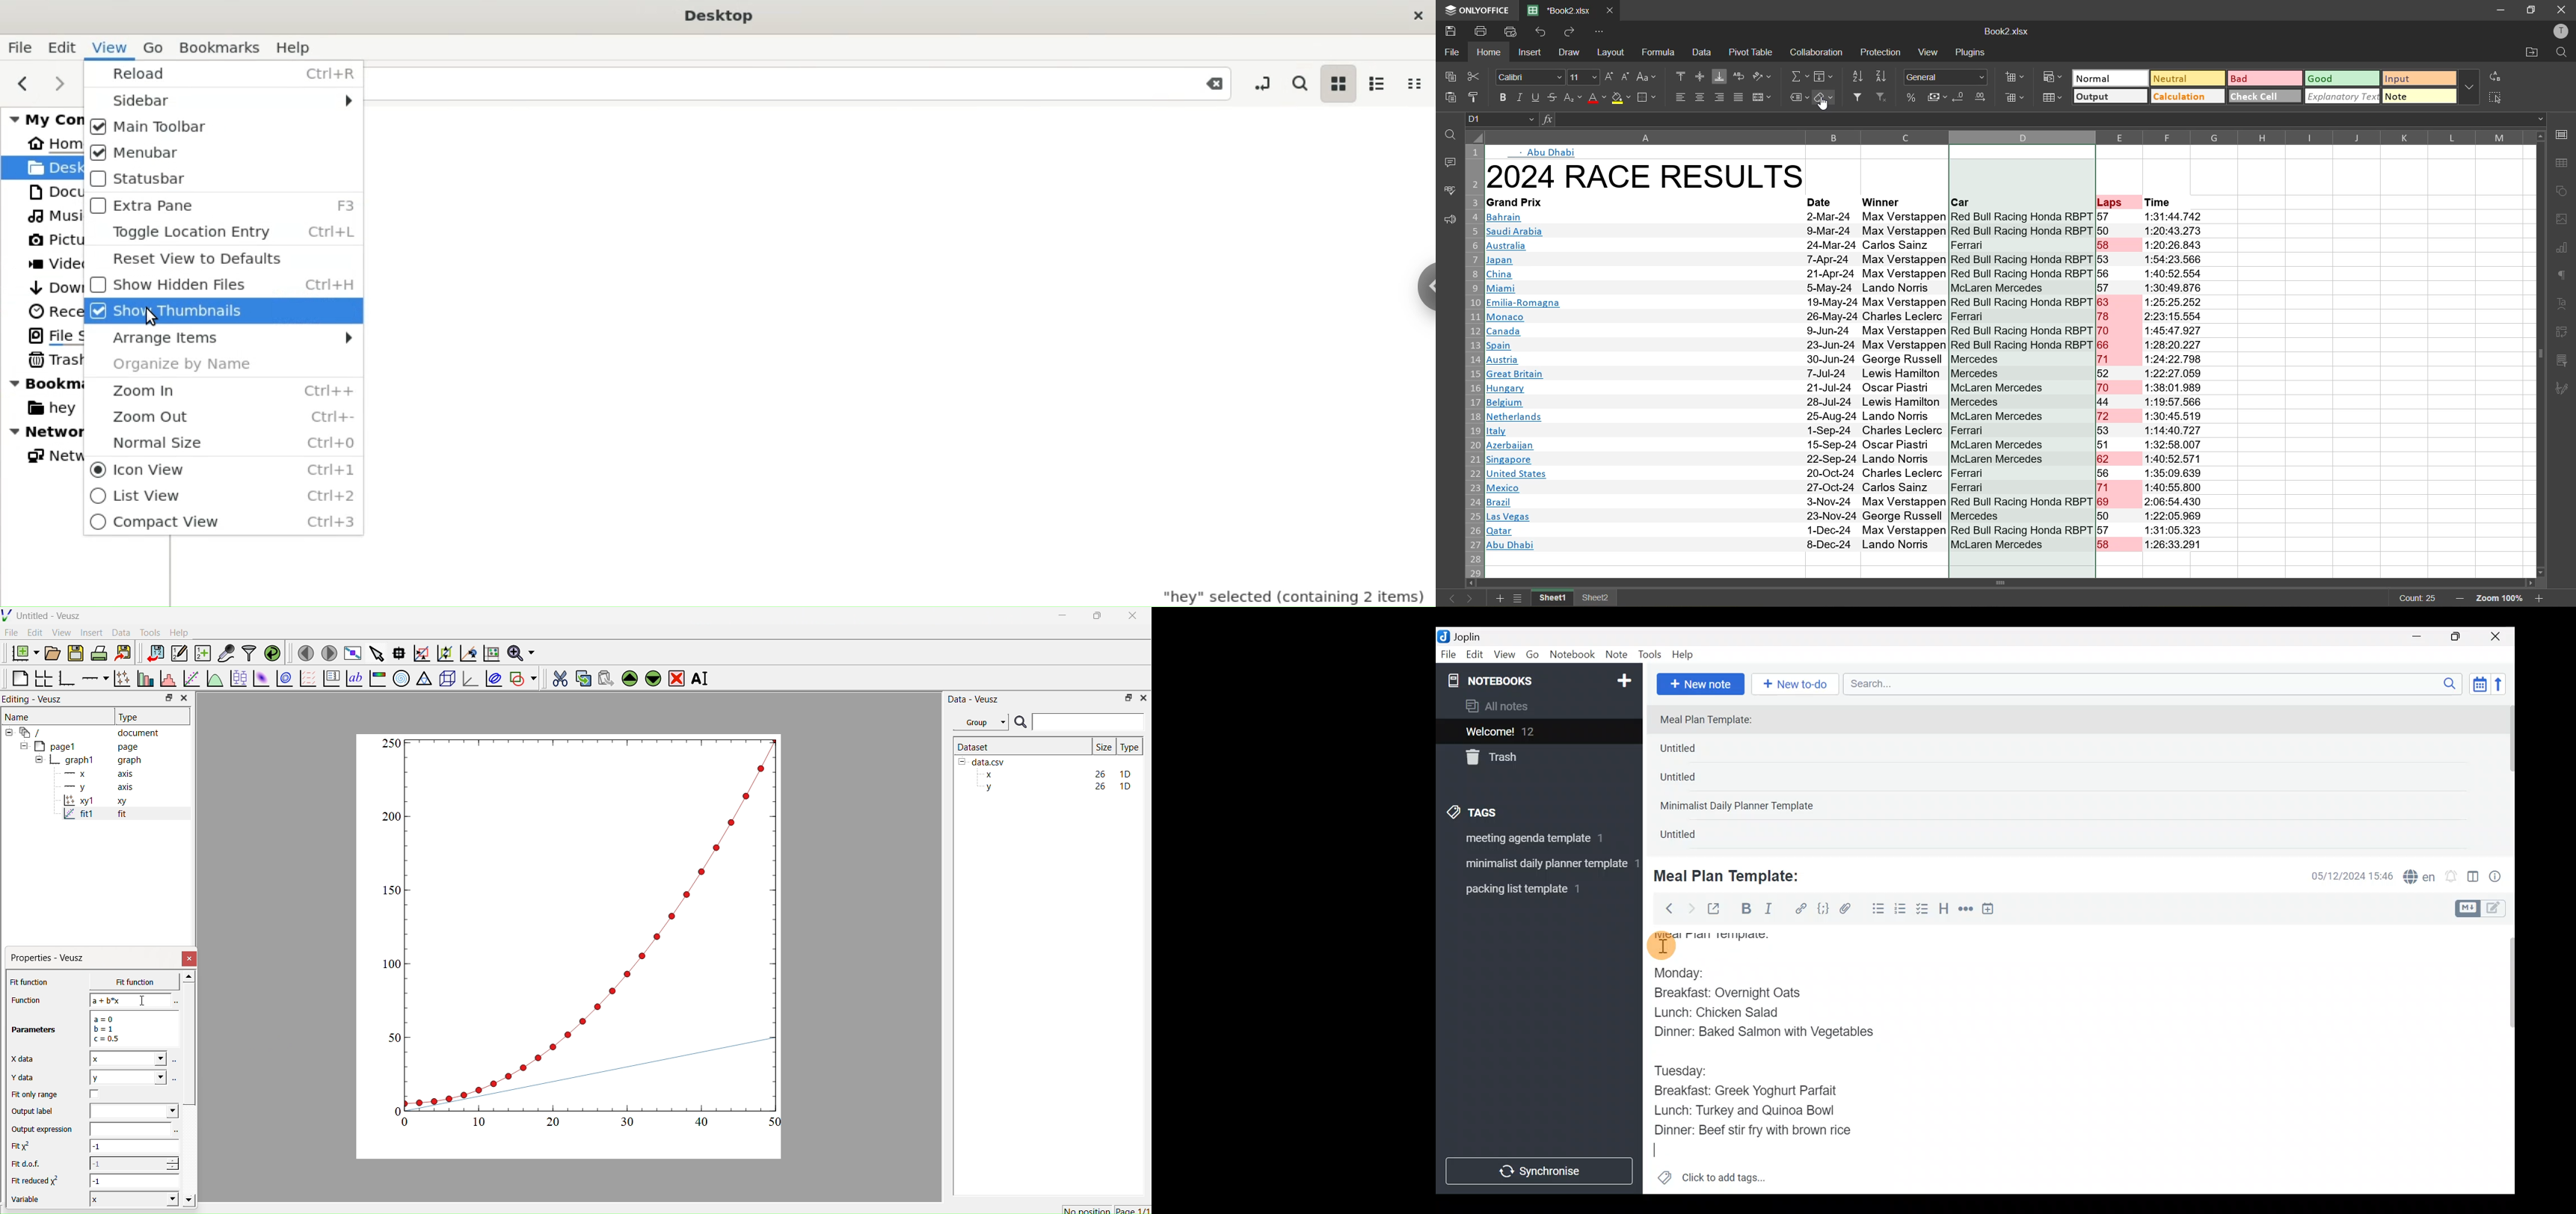  What do you see at coordinates (1767, 1031) in the screenshot?
I see `Dinner: Baked Salmon with Vegetables` at bounding box center [1767, 1031].